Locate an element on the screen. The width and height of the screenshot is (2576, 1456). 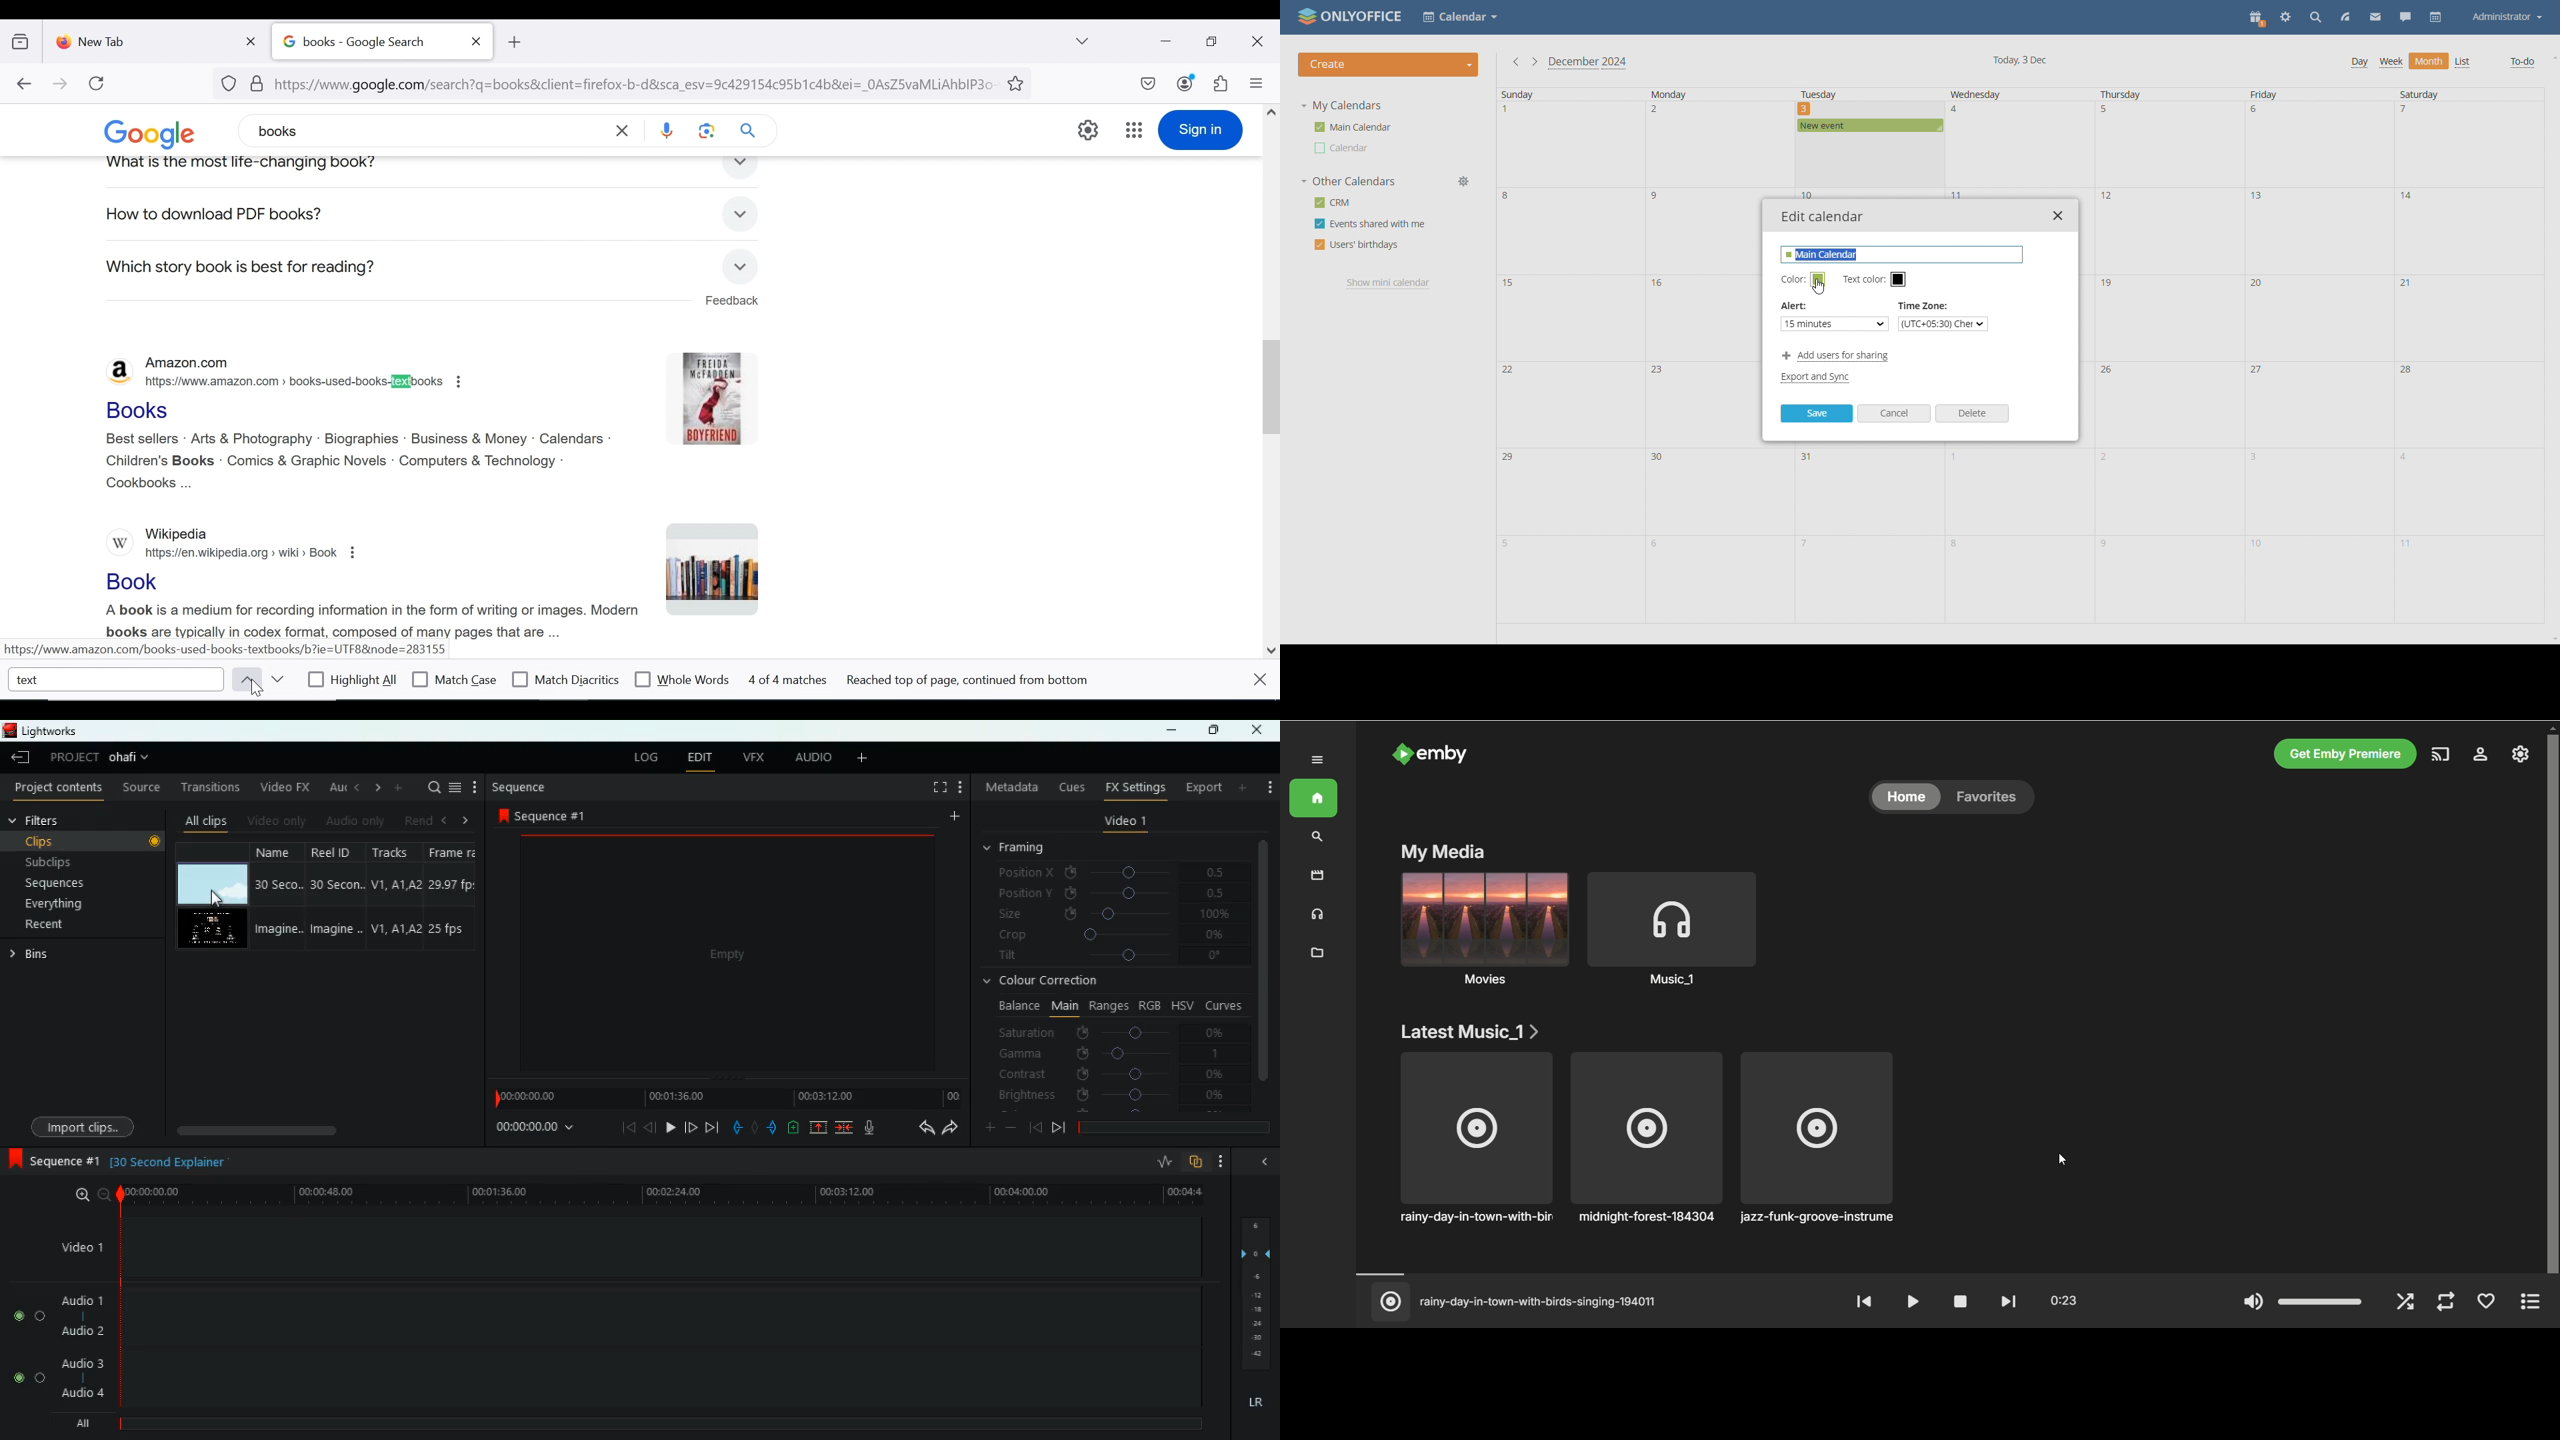
refresh is located at coordinates (97, 83).